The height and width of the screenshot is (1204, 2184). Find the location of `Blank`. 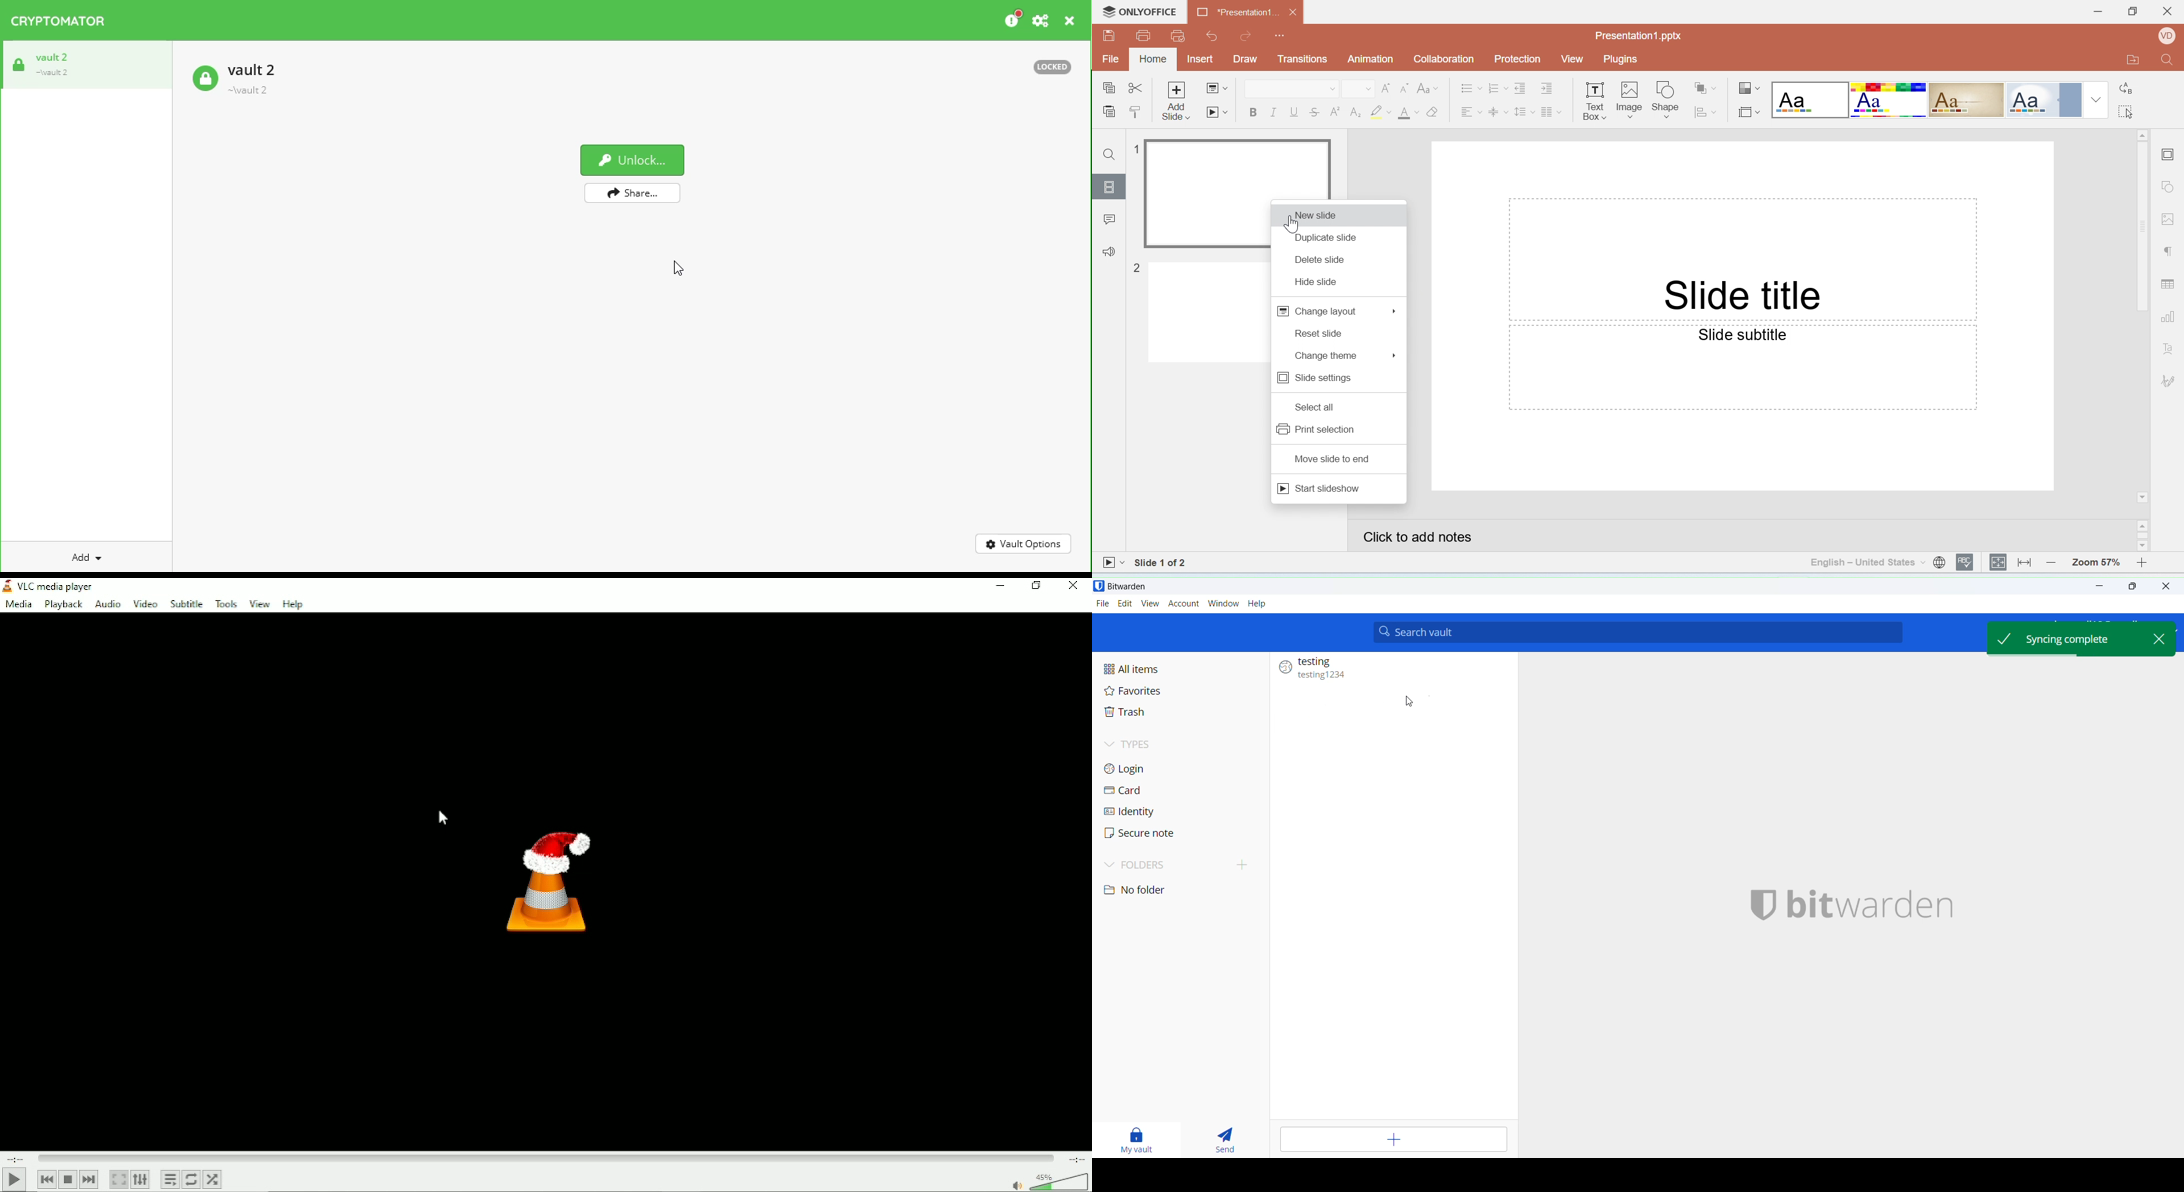

Blank is located at coordinates (1810, 100).